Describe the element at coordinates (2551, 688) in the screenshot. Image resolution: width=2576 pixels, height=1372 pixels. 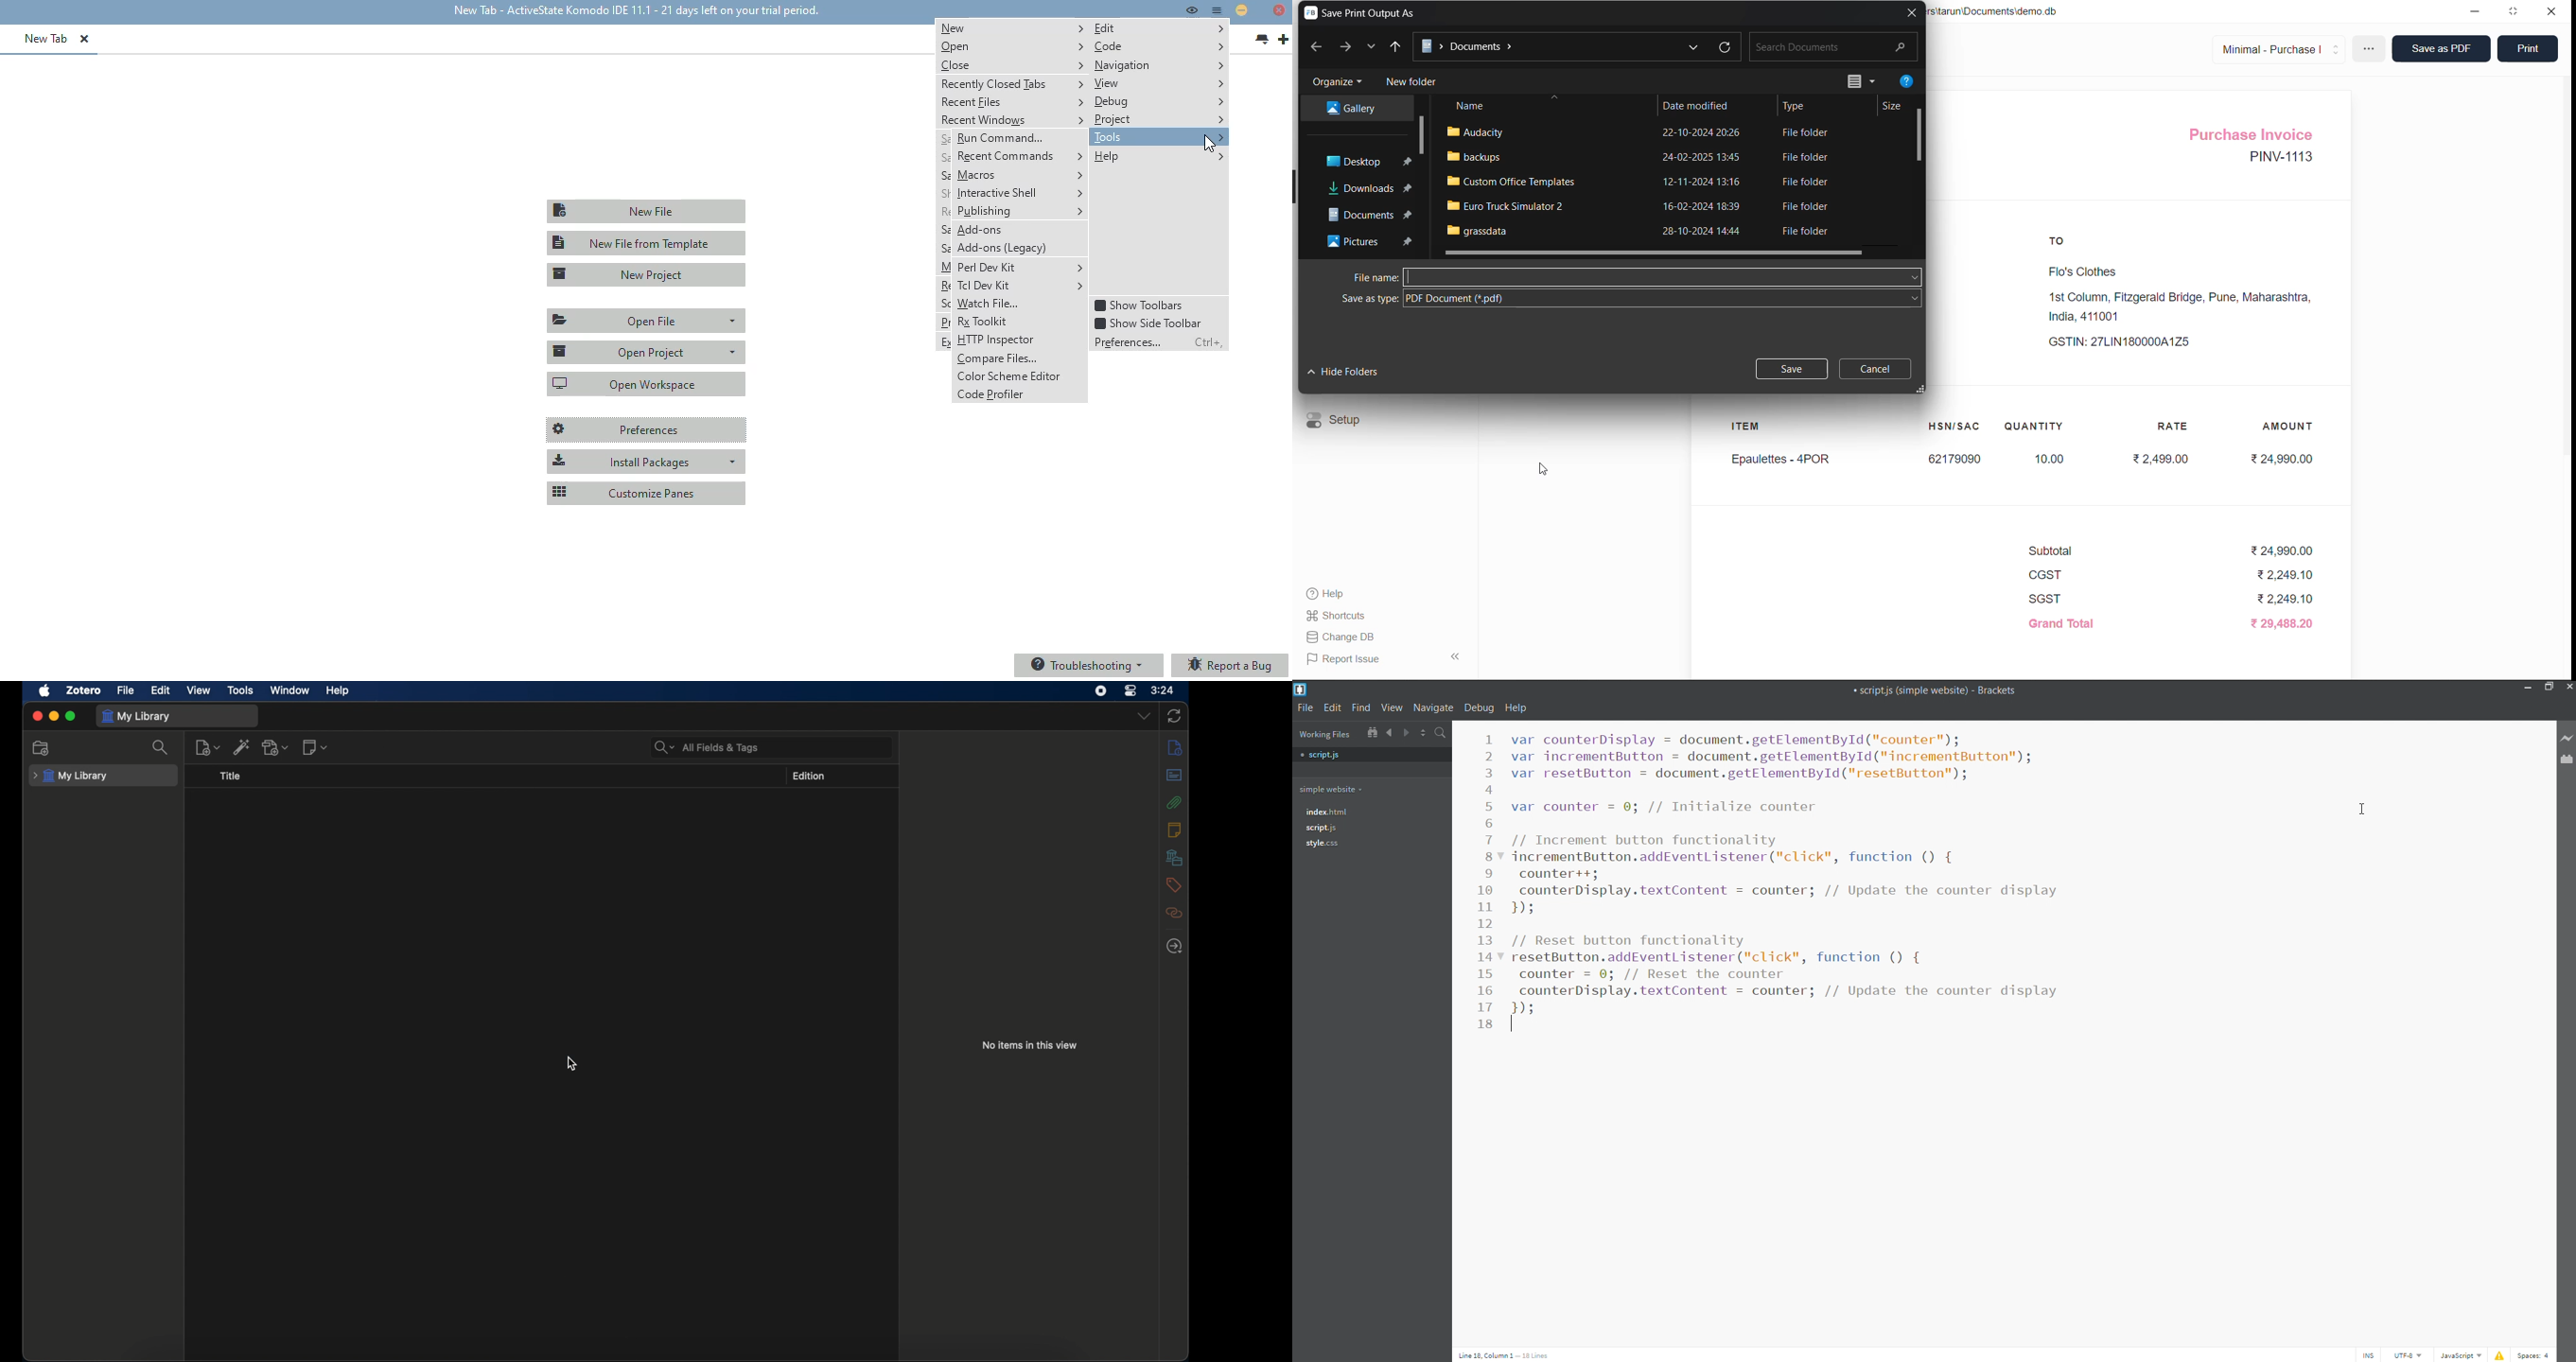
I see `maximize/restore` at that location.